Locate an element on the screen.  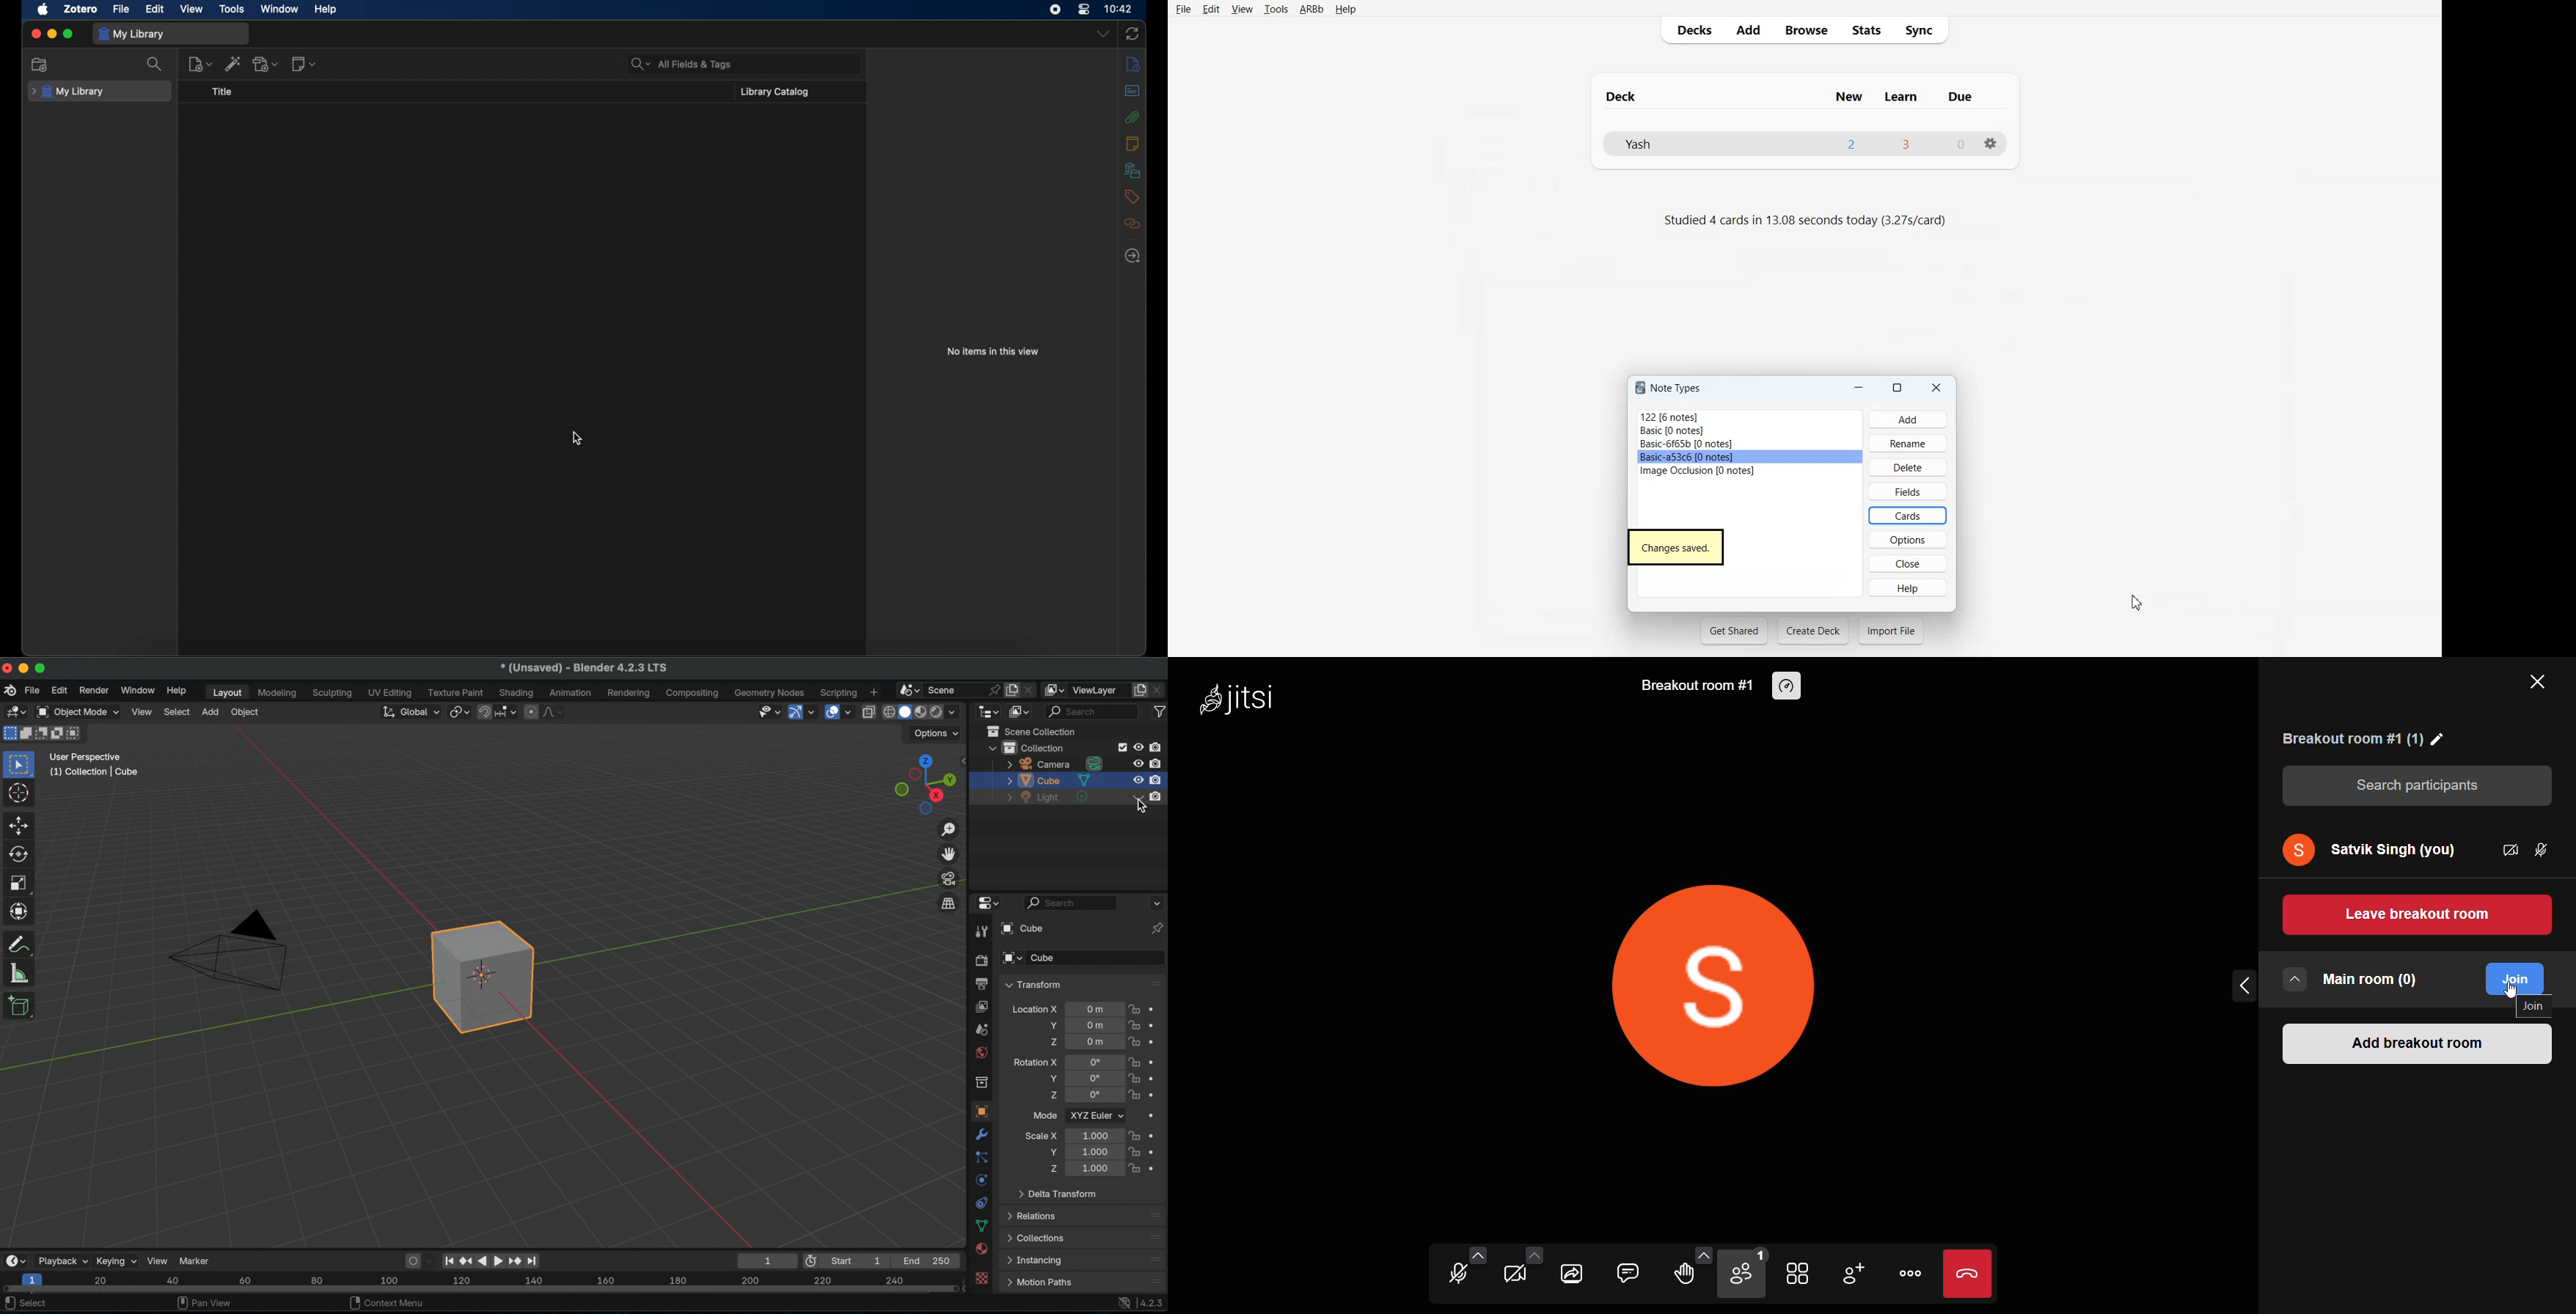
leave call is located at coordinates (1971, 1275).